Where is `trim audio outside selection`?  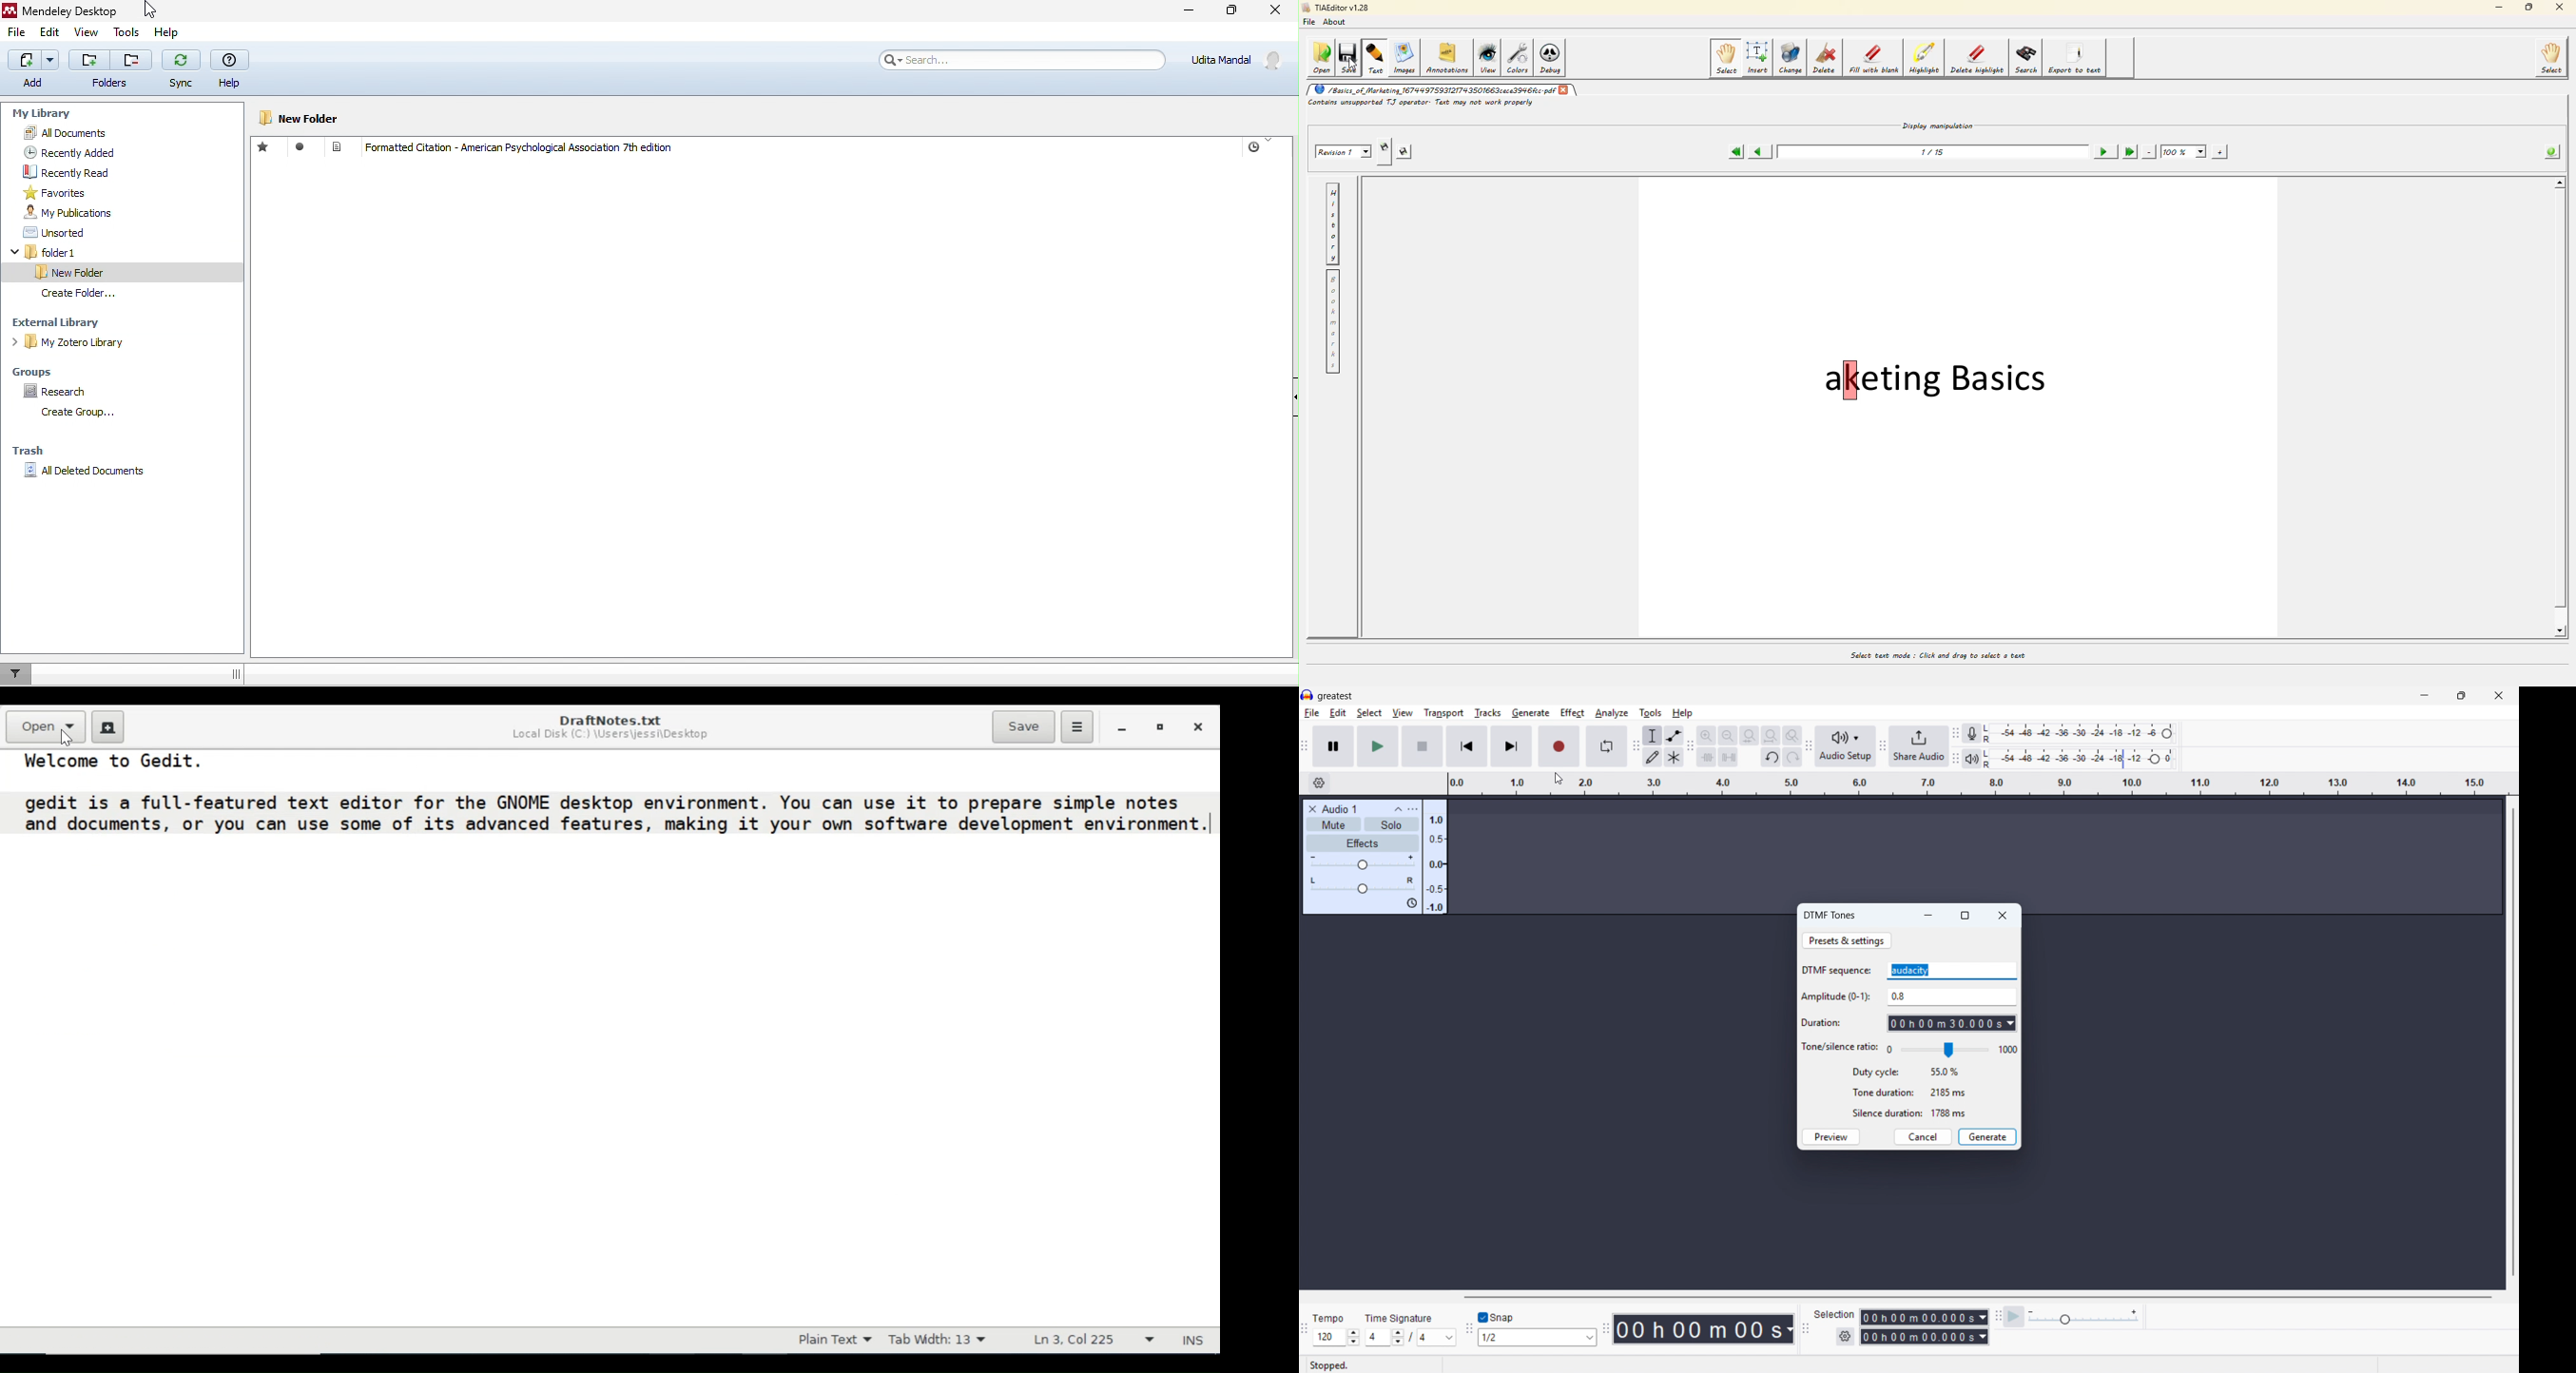
trim audio outside selection is located at coordinates (1706, 758).